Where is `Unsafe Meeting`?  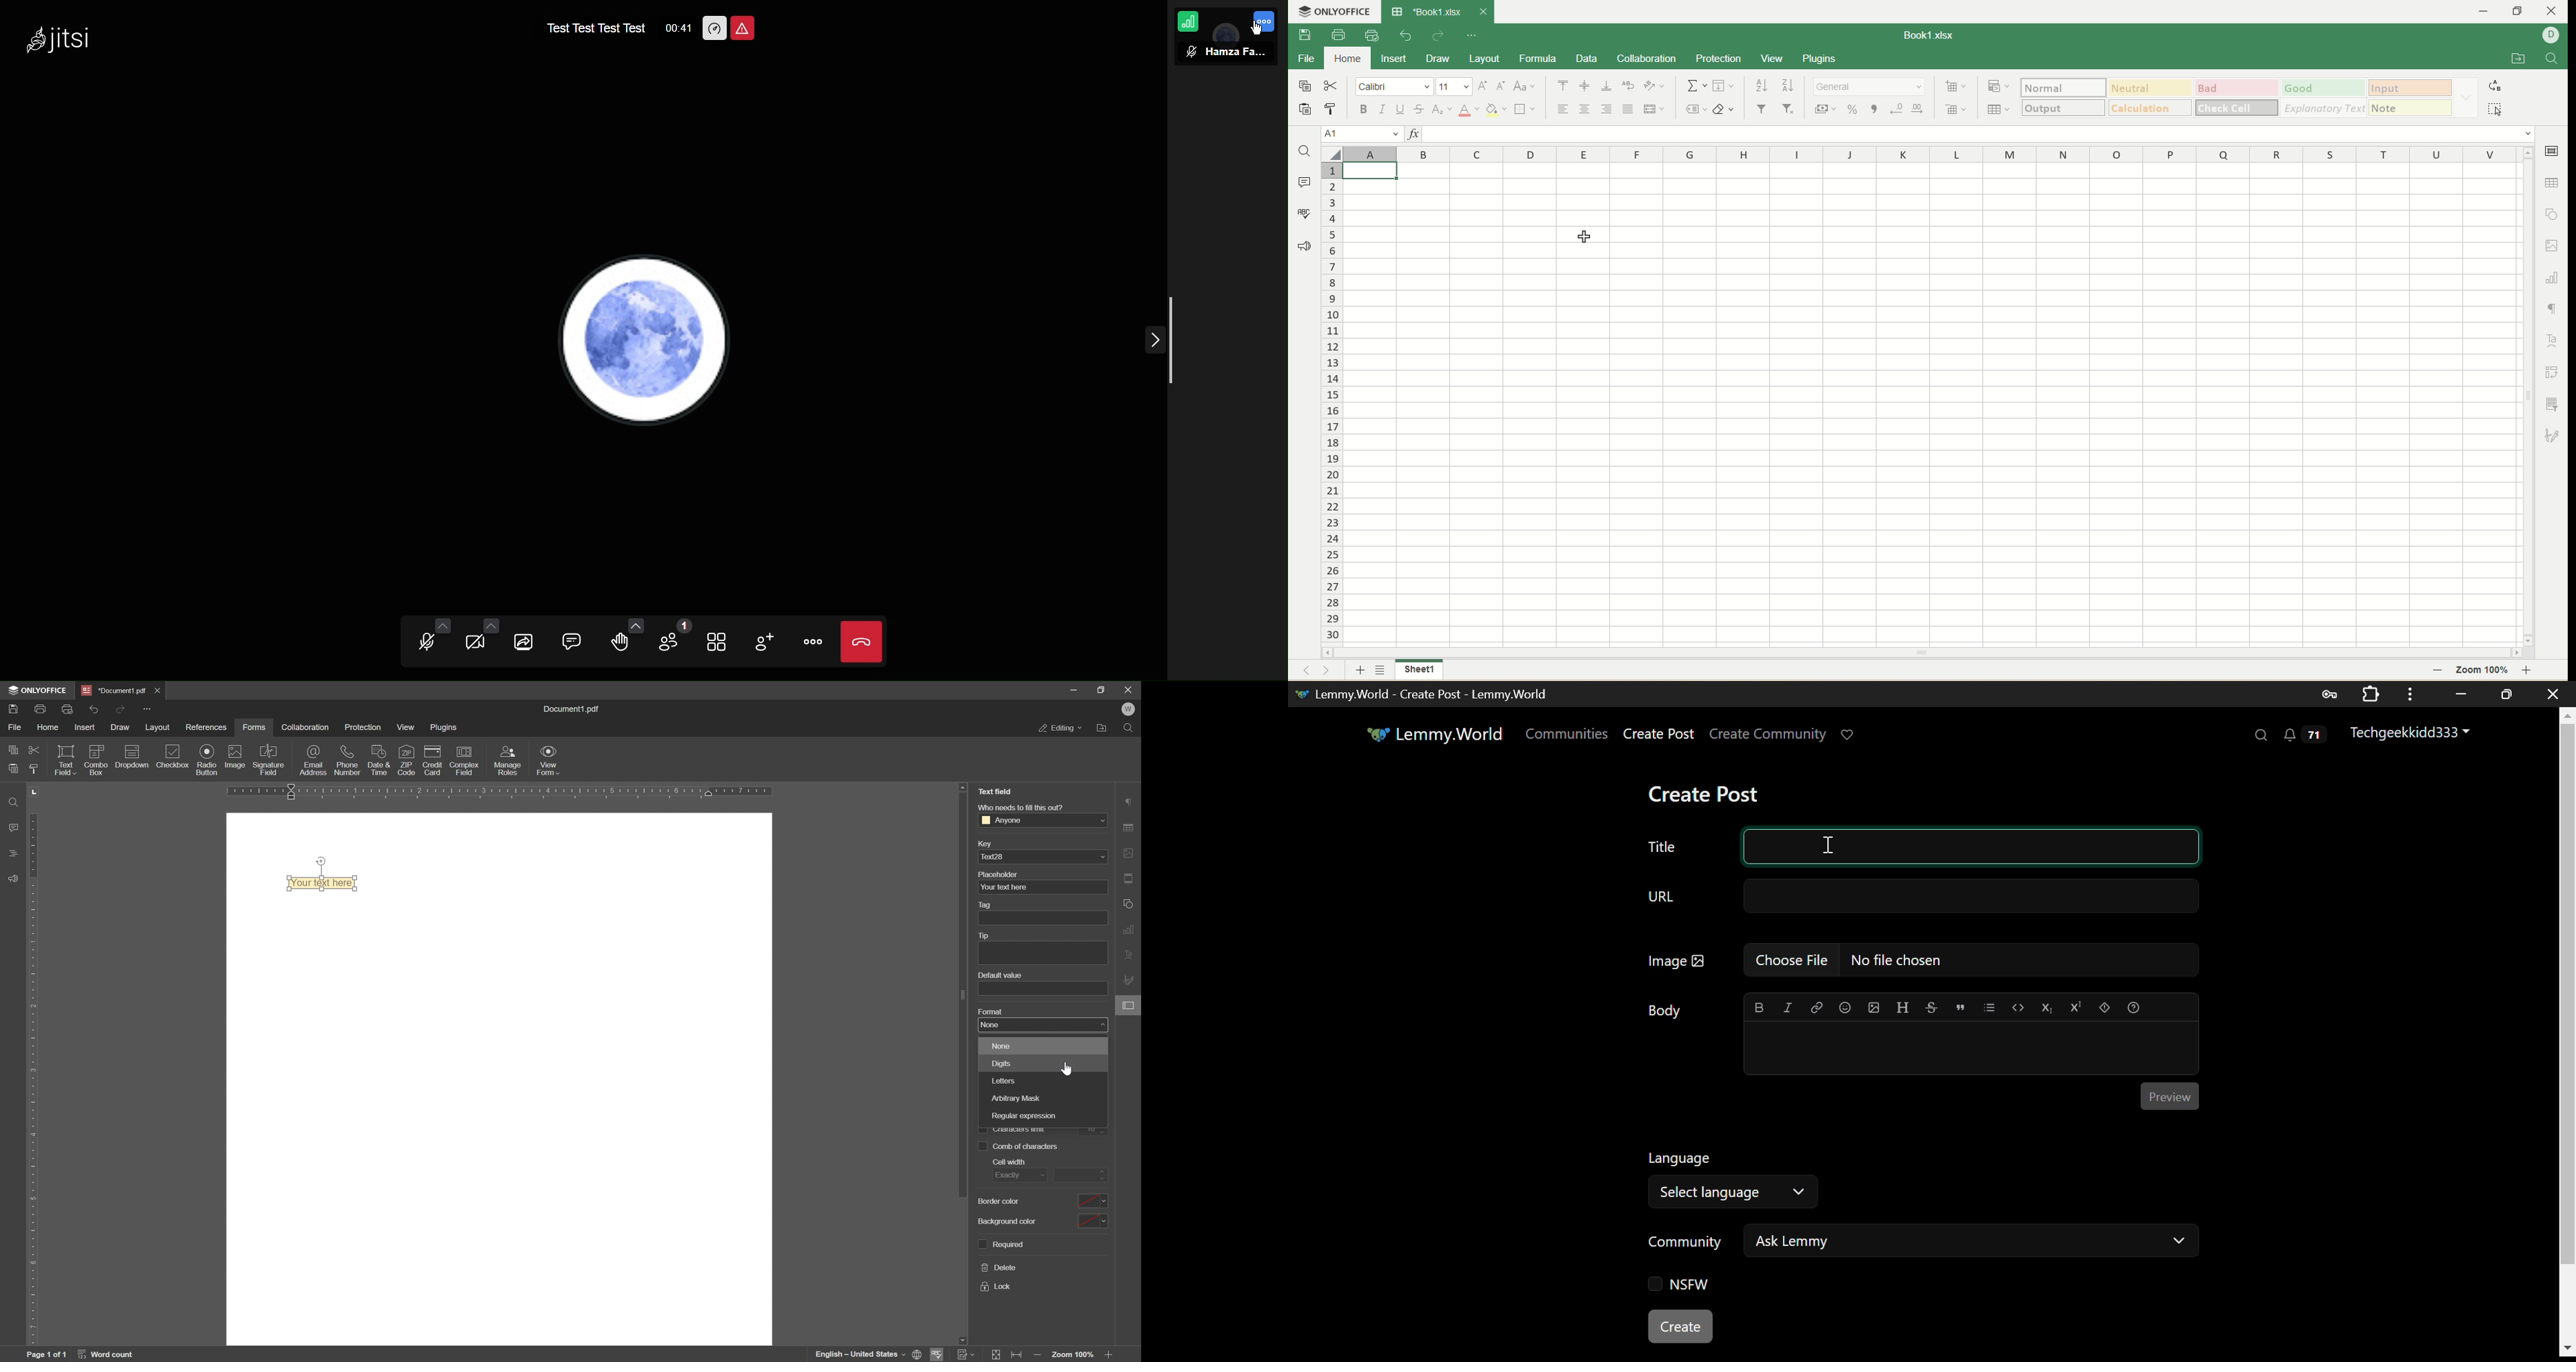
Unsafe Meeting is located at coordinates (745, 28).